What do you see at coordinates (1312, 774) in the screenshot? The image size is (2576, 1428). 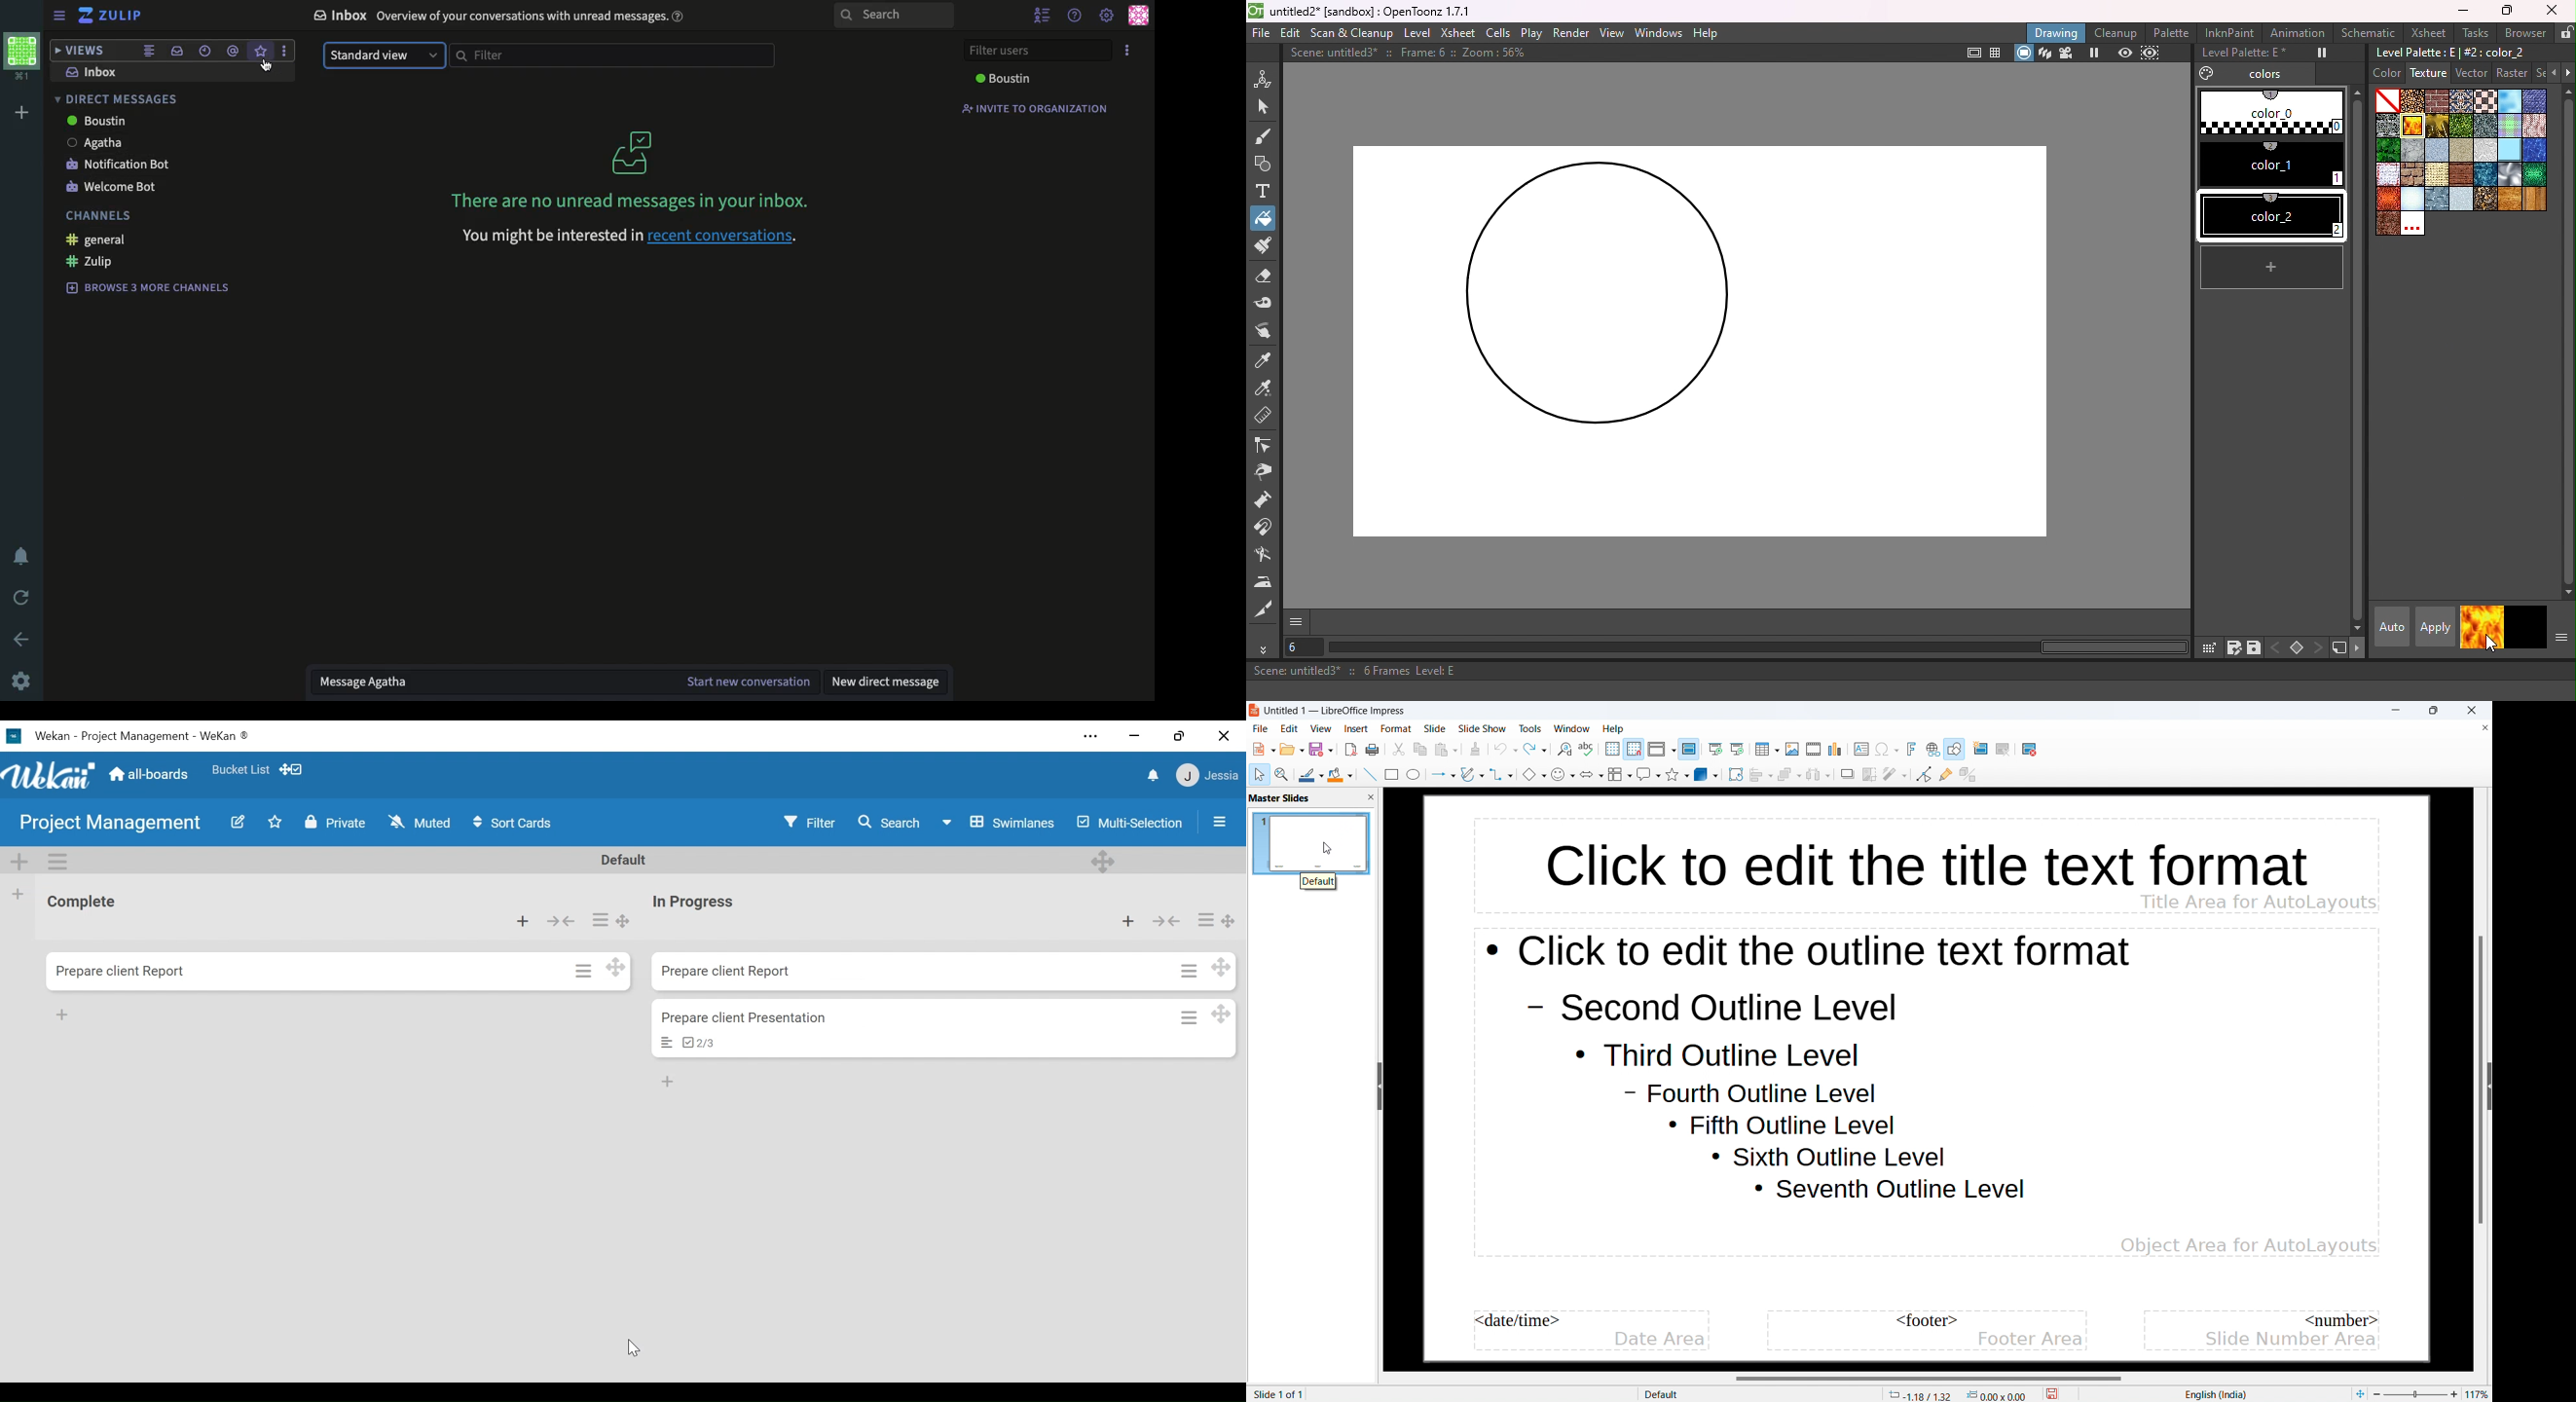 I see `line color` at bounding box center [1312, 774].